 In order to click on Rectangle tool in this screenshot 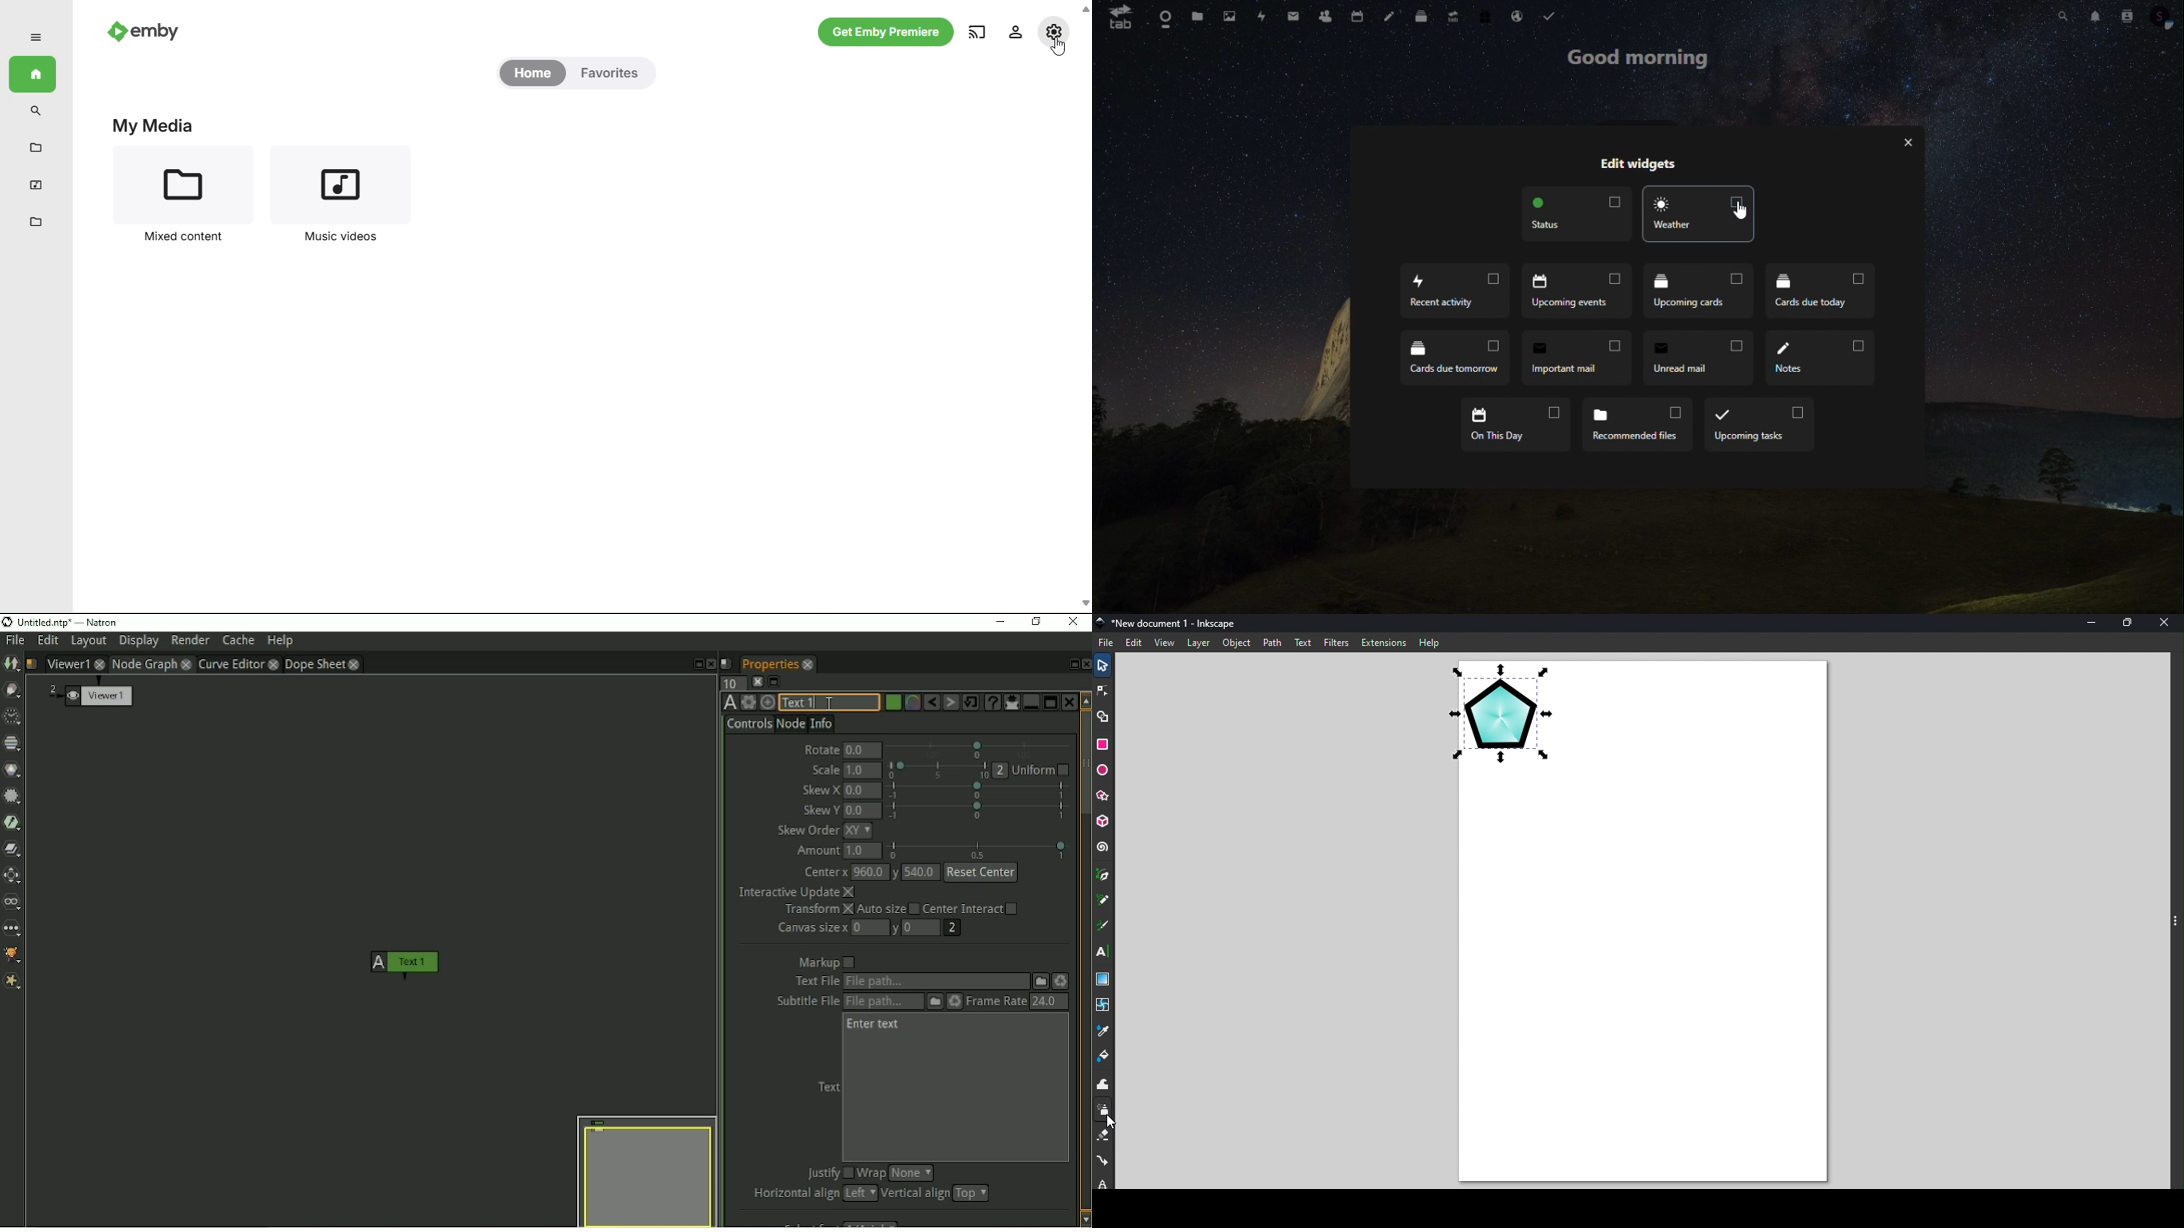, I will do `click(1104, 746)`.